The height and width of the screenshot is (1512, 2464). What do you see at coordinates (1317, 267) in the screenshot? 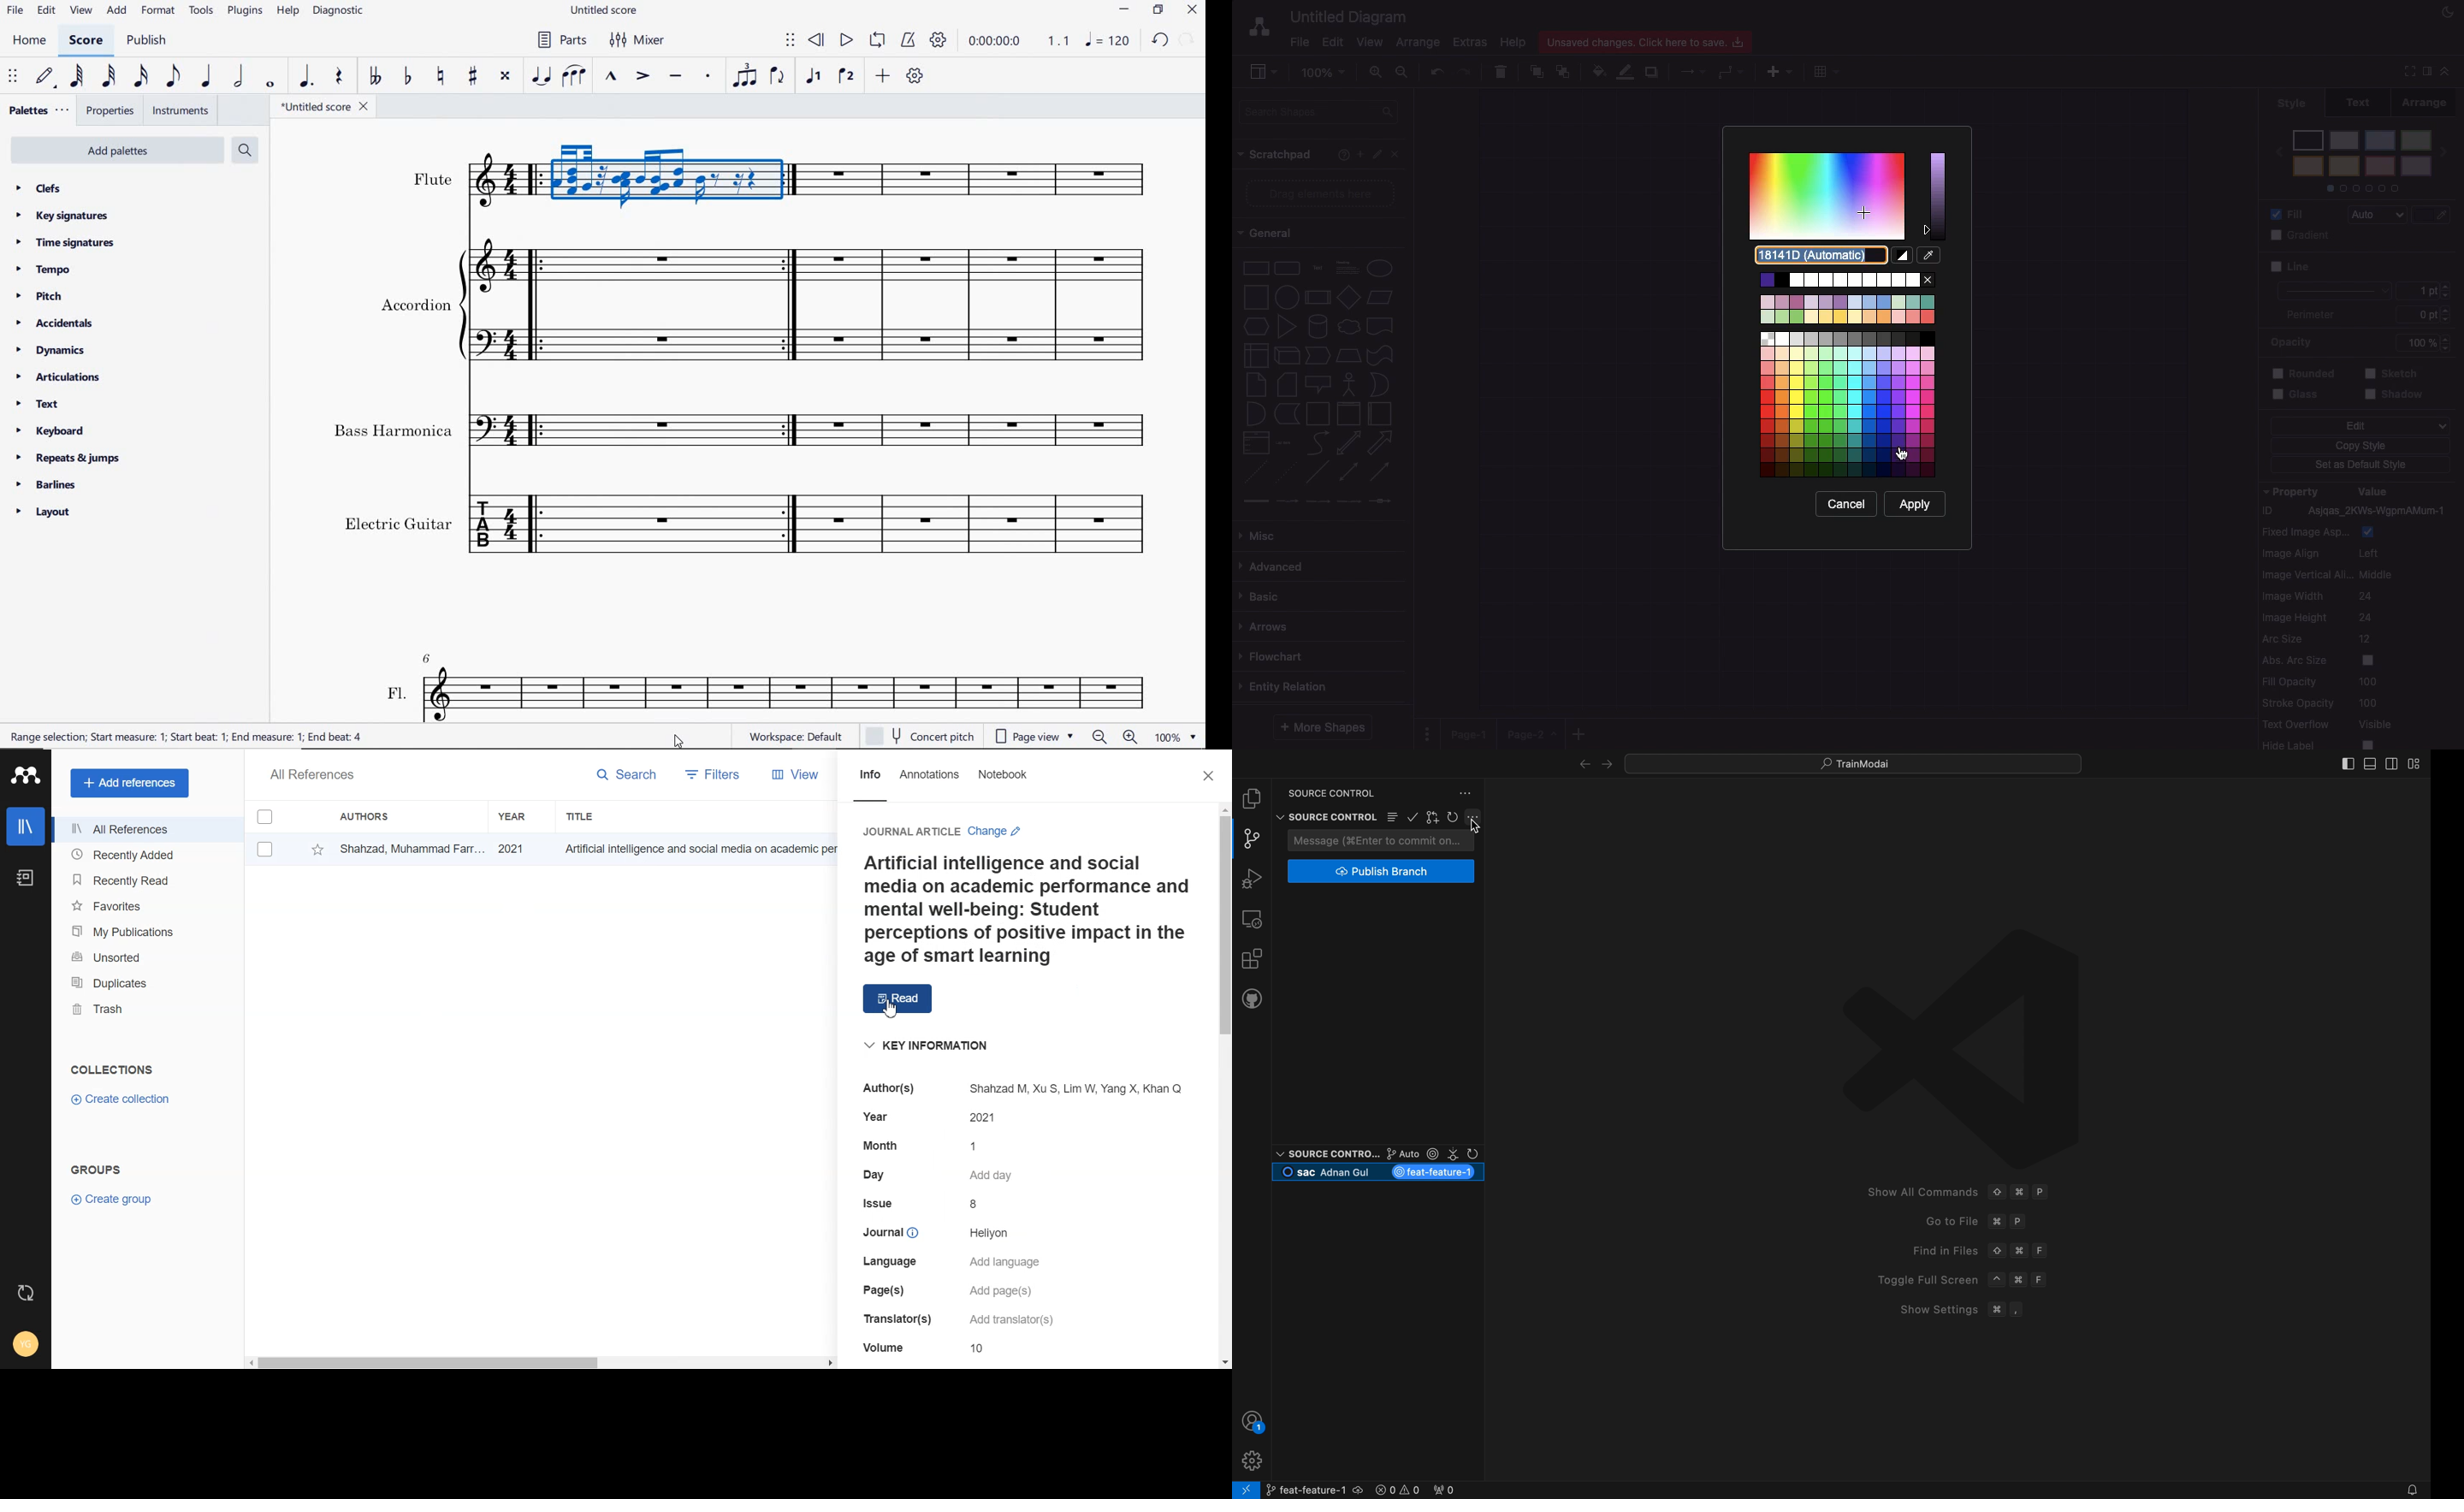
I see `text` at bounding box center [1317, 267].